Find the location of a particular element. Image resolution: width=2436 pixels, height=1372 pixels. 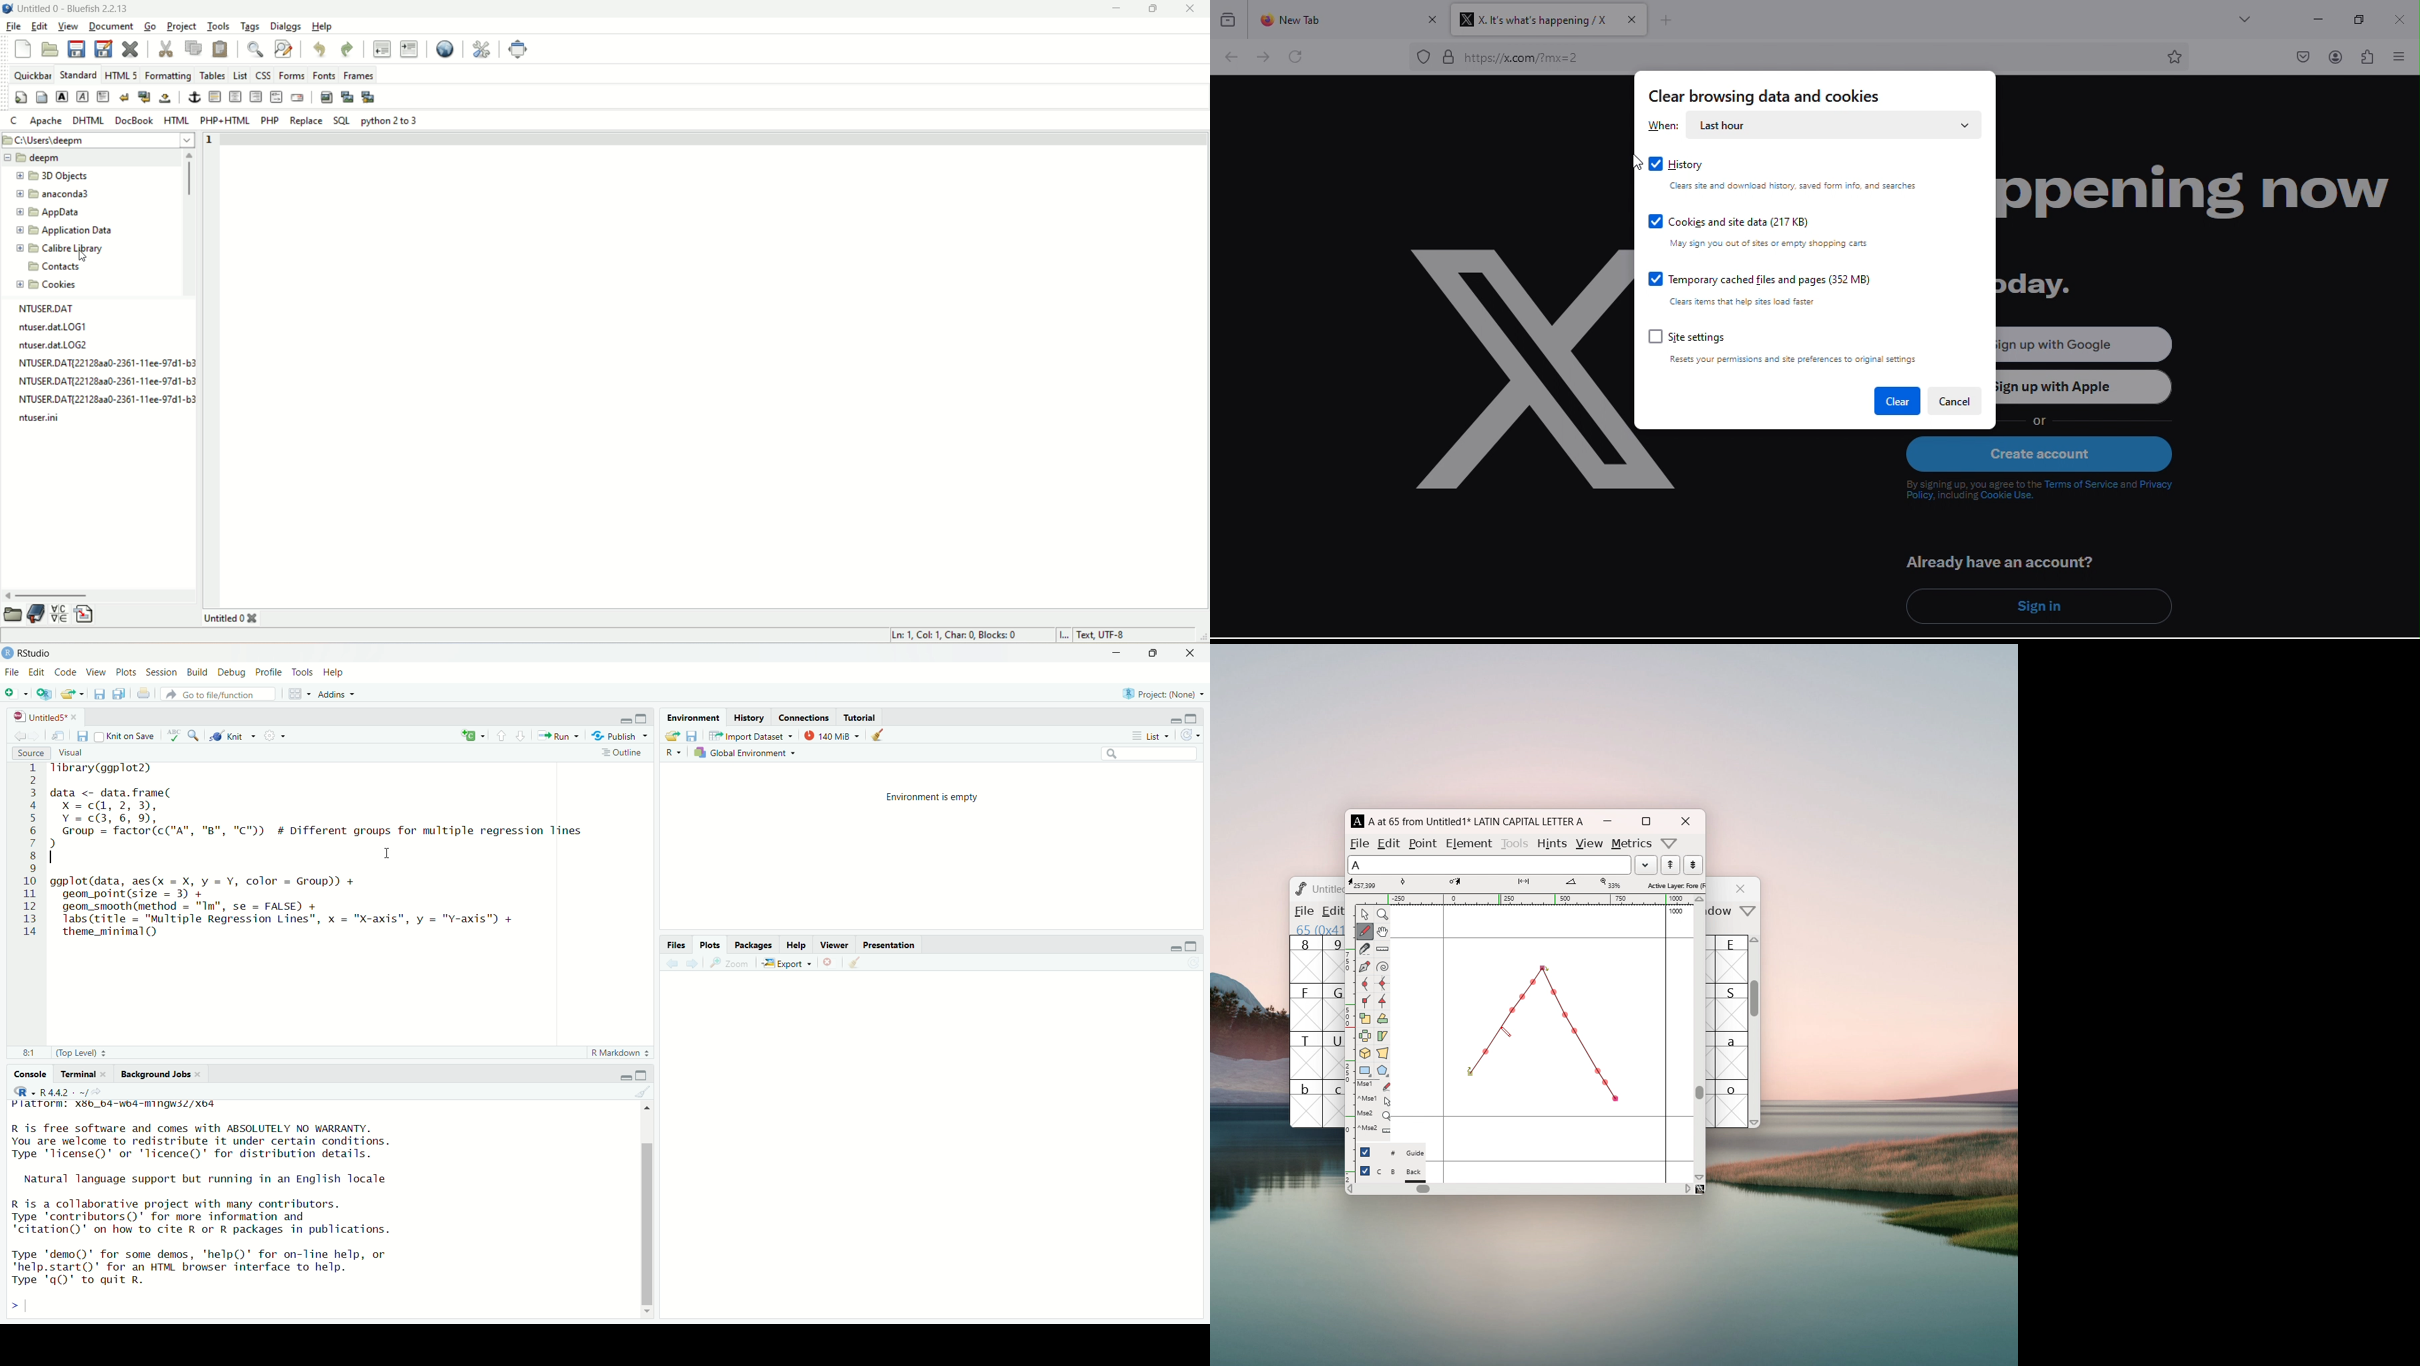

Code is located at coordinates (66, 672).